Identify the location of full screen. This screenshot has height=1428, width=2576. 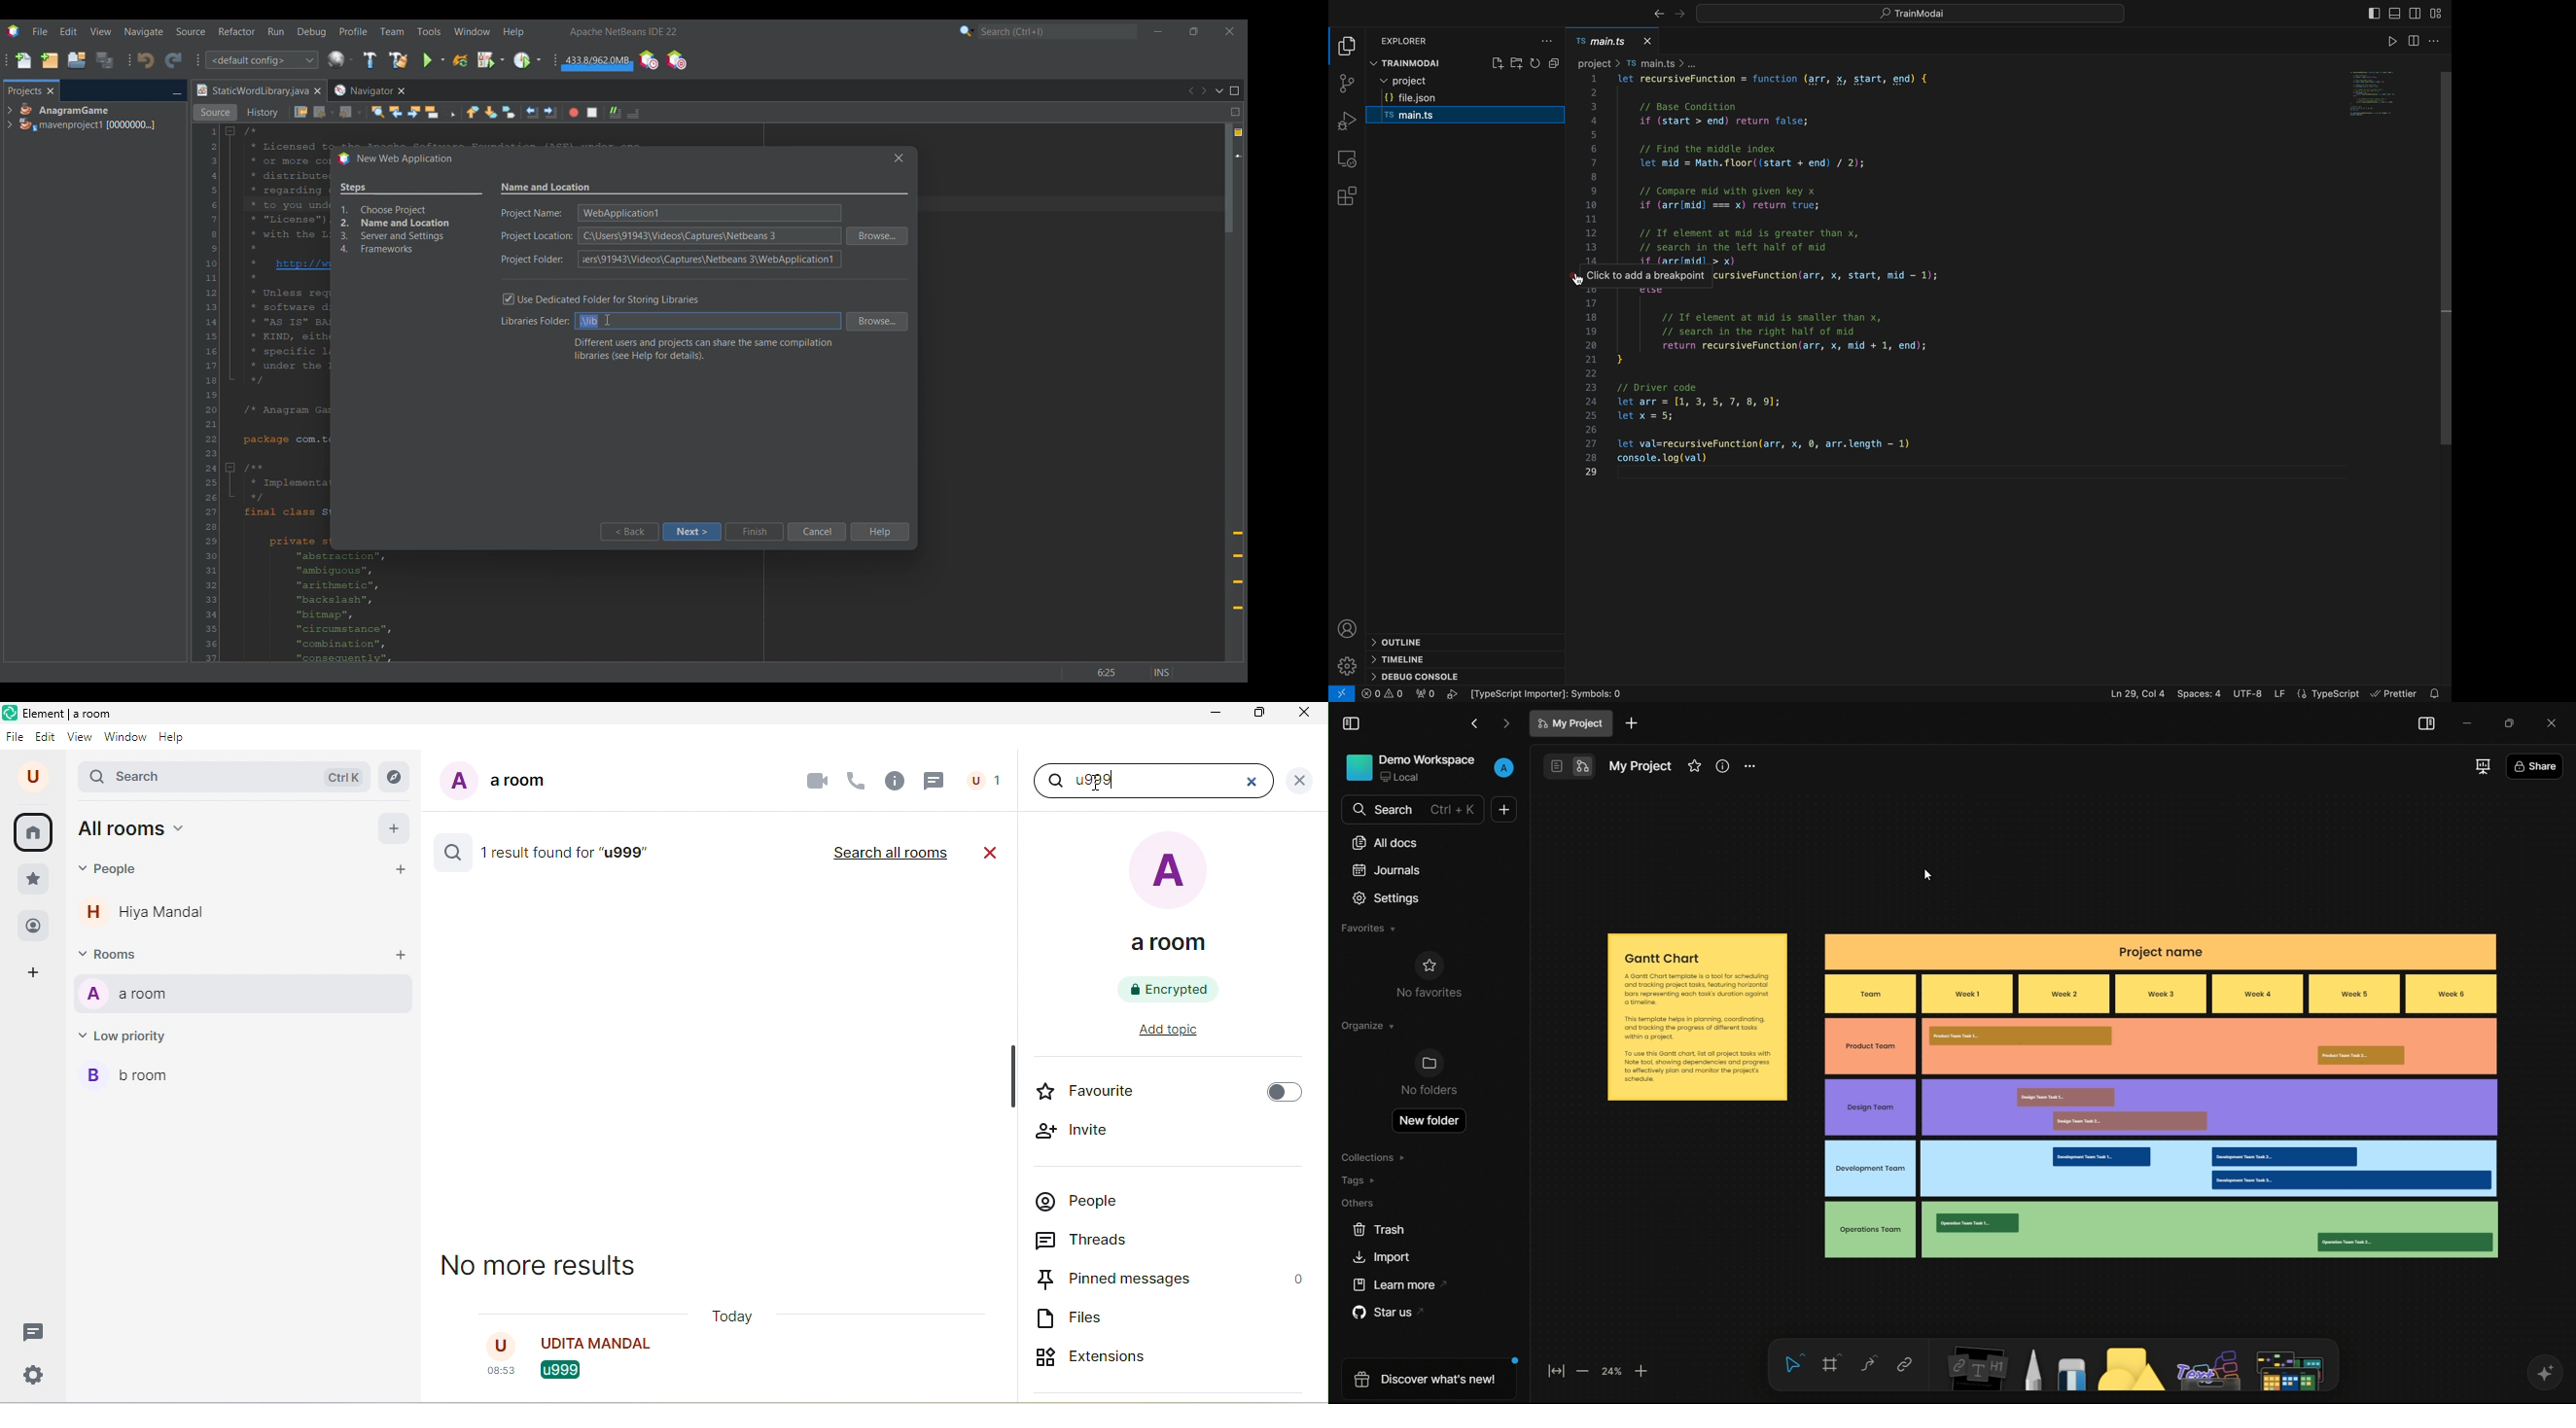
(2482, 766).